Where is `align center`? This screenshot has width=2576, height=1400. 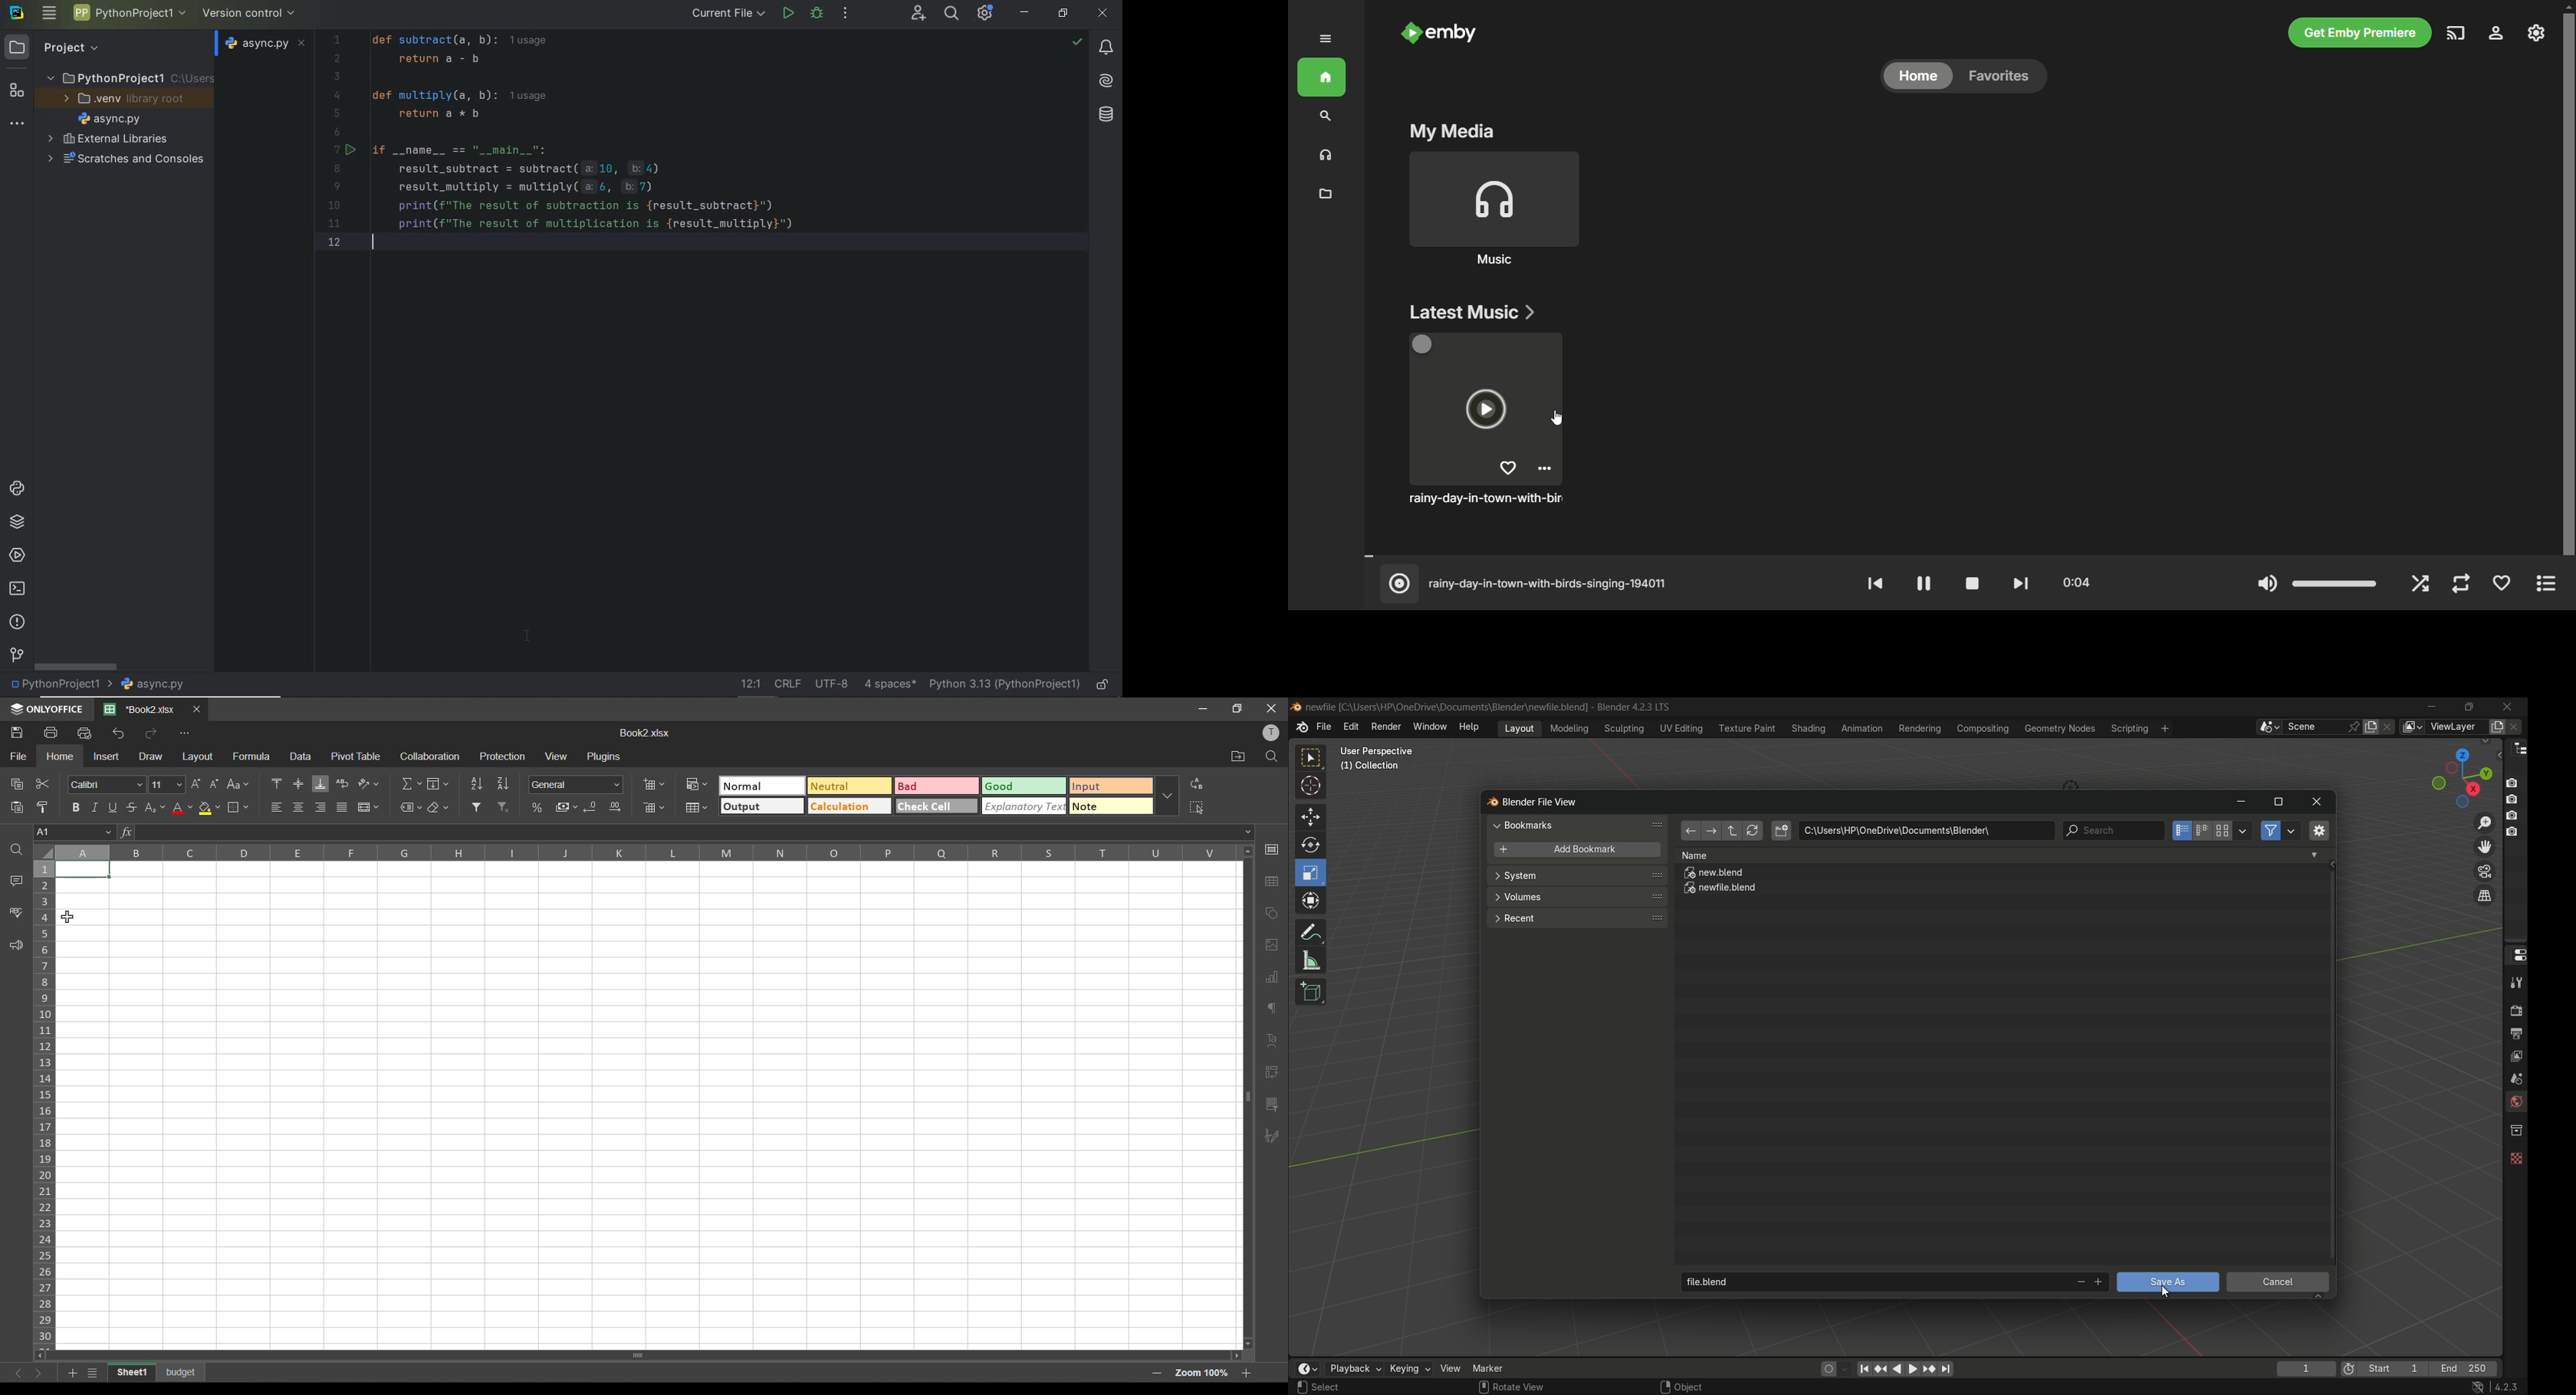 align center is located at coordinates (301, 808).